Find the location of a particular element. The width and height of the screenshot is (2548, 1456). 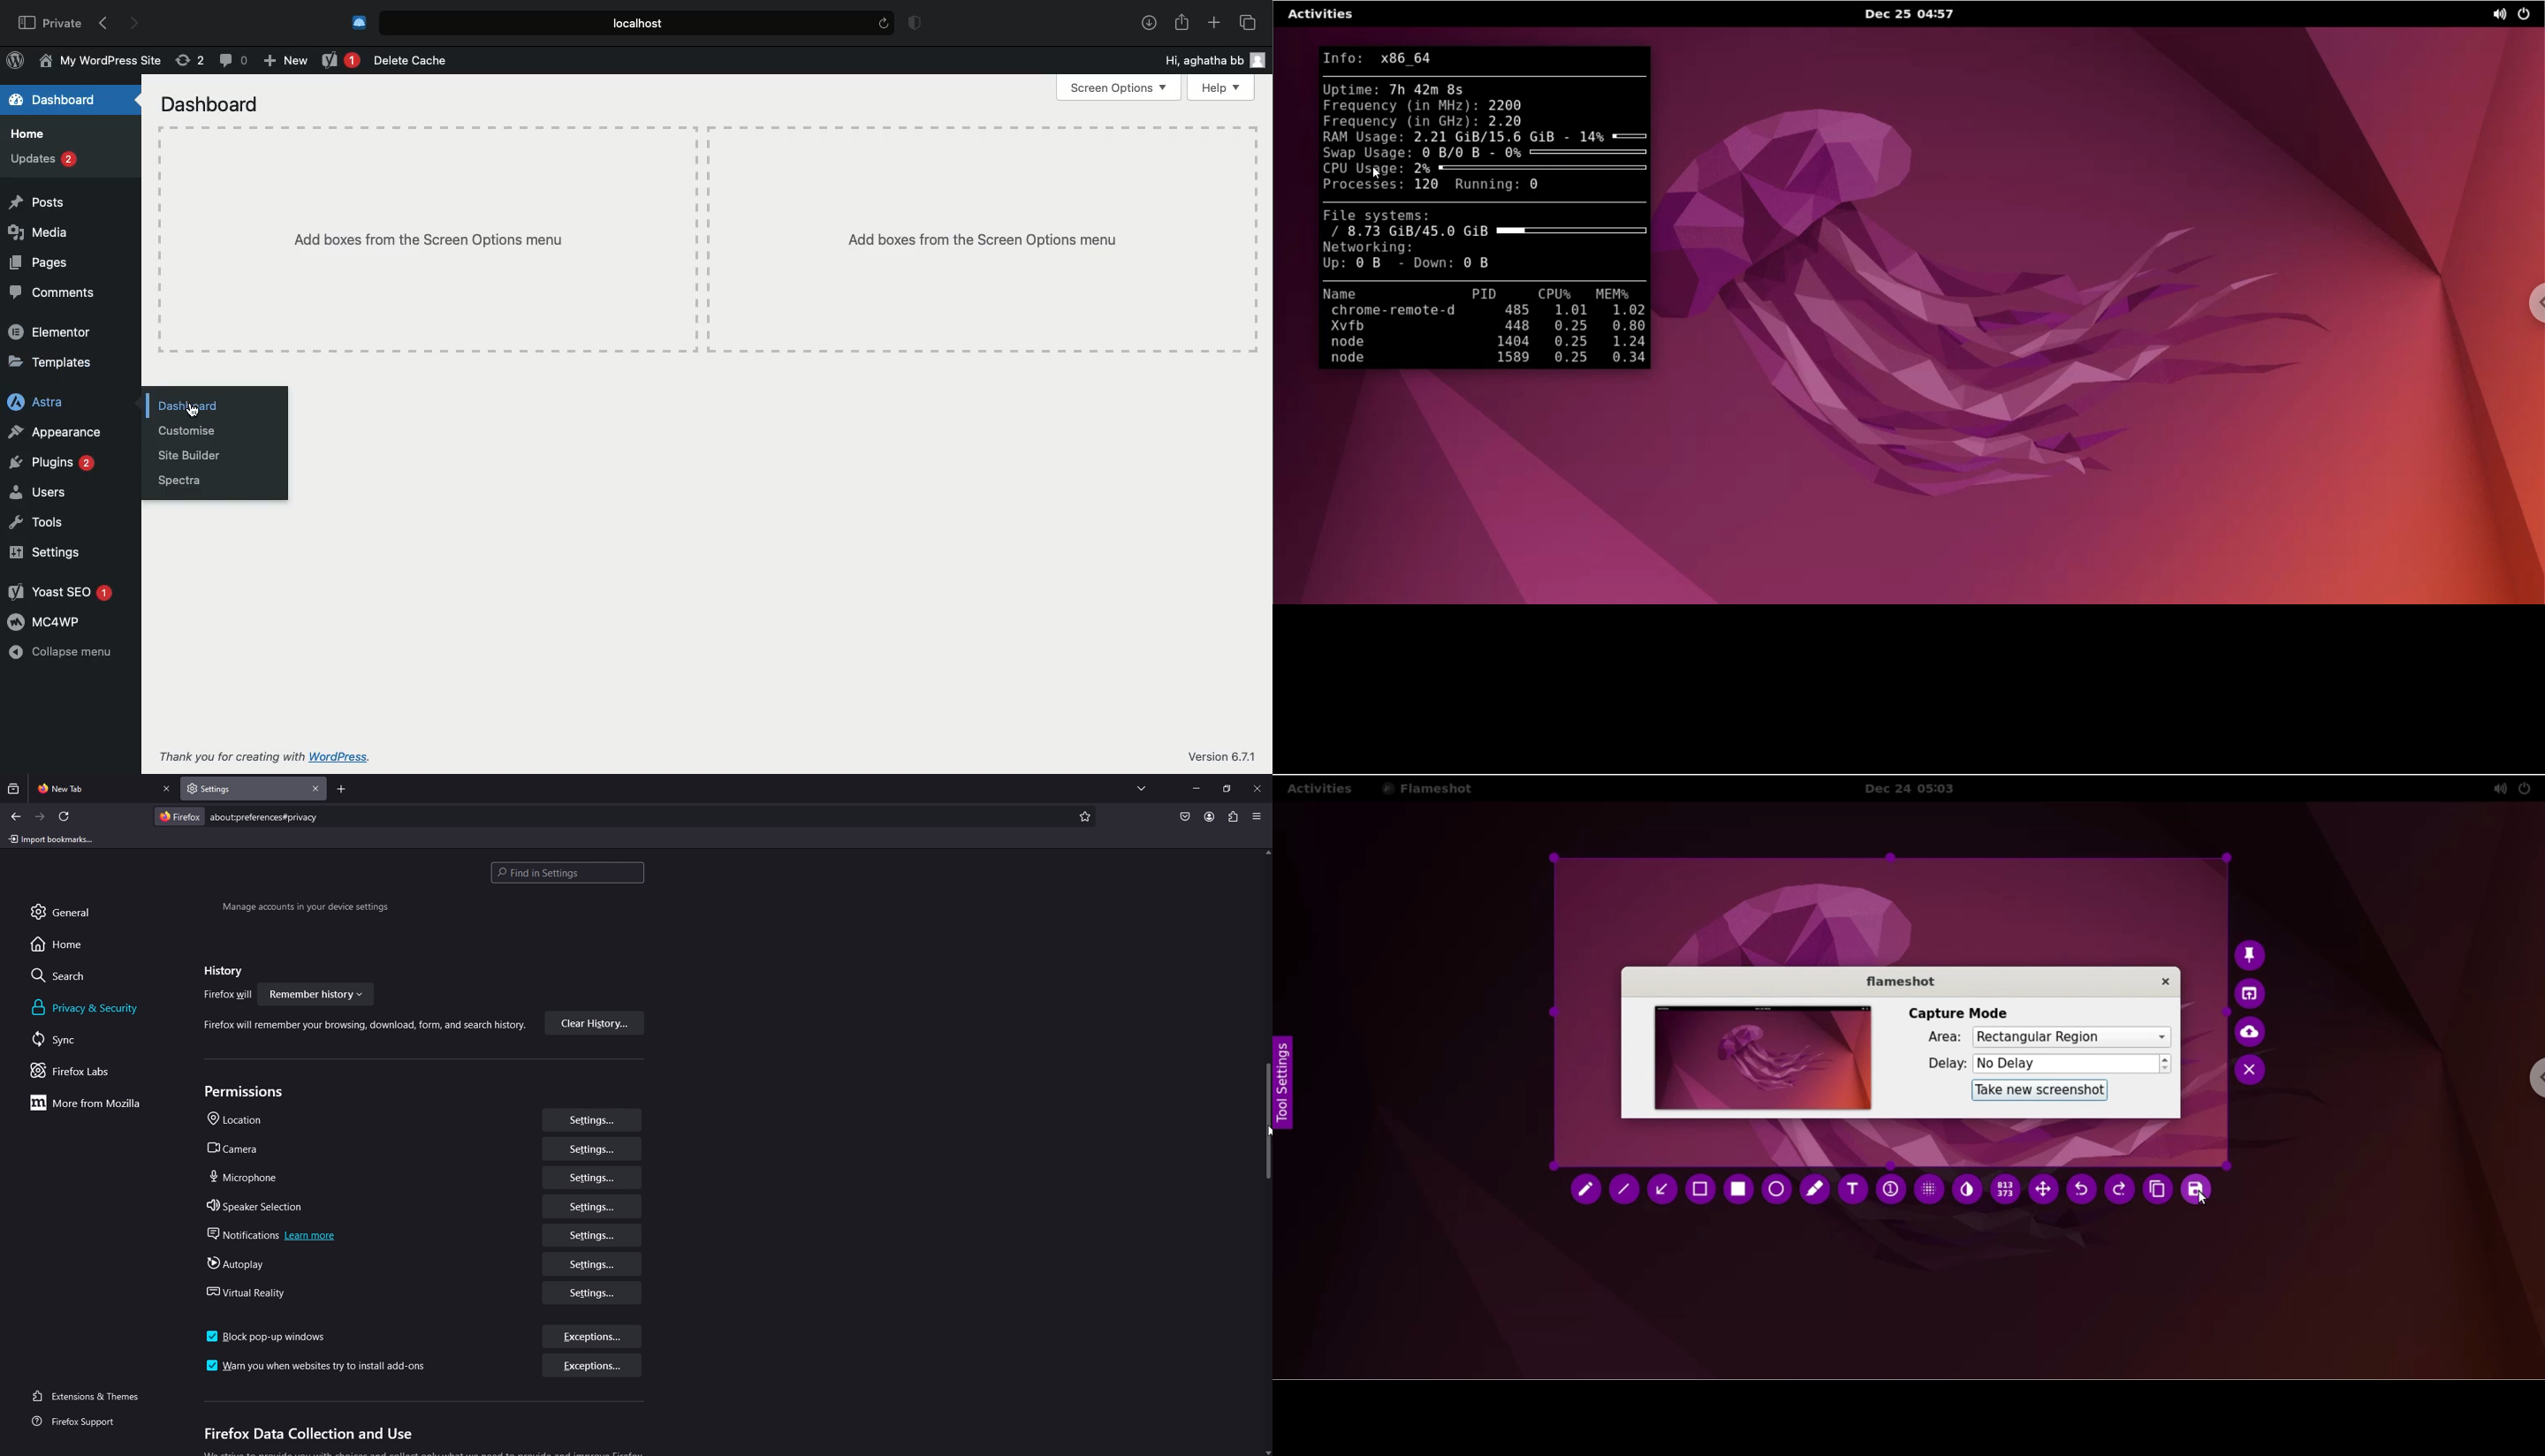

settings tab is located at coordinates (227, 788).